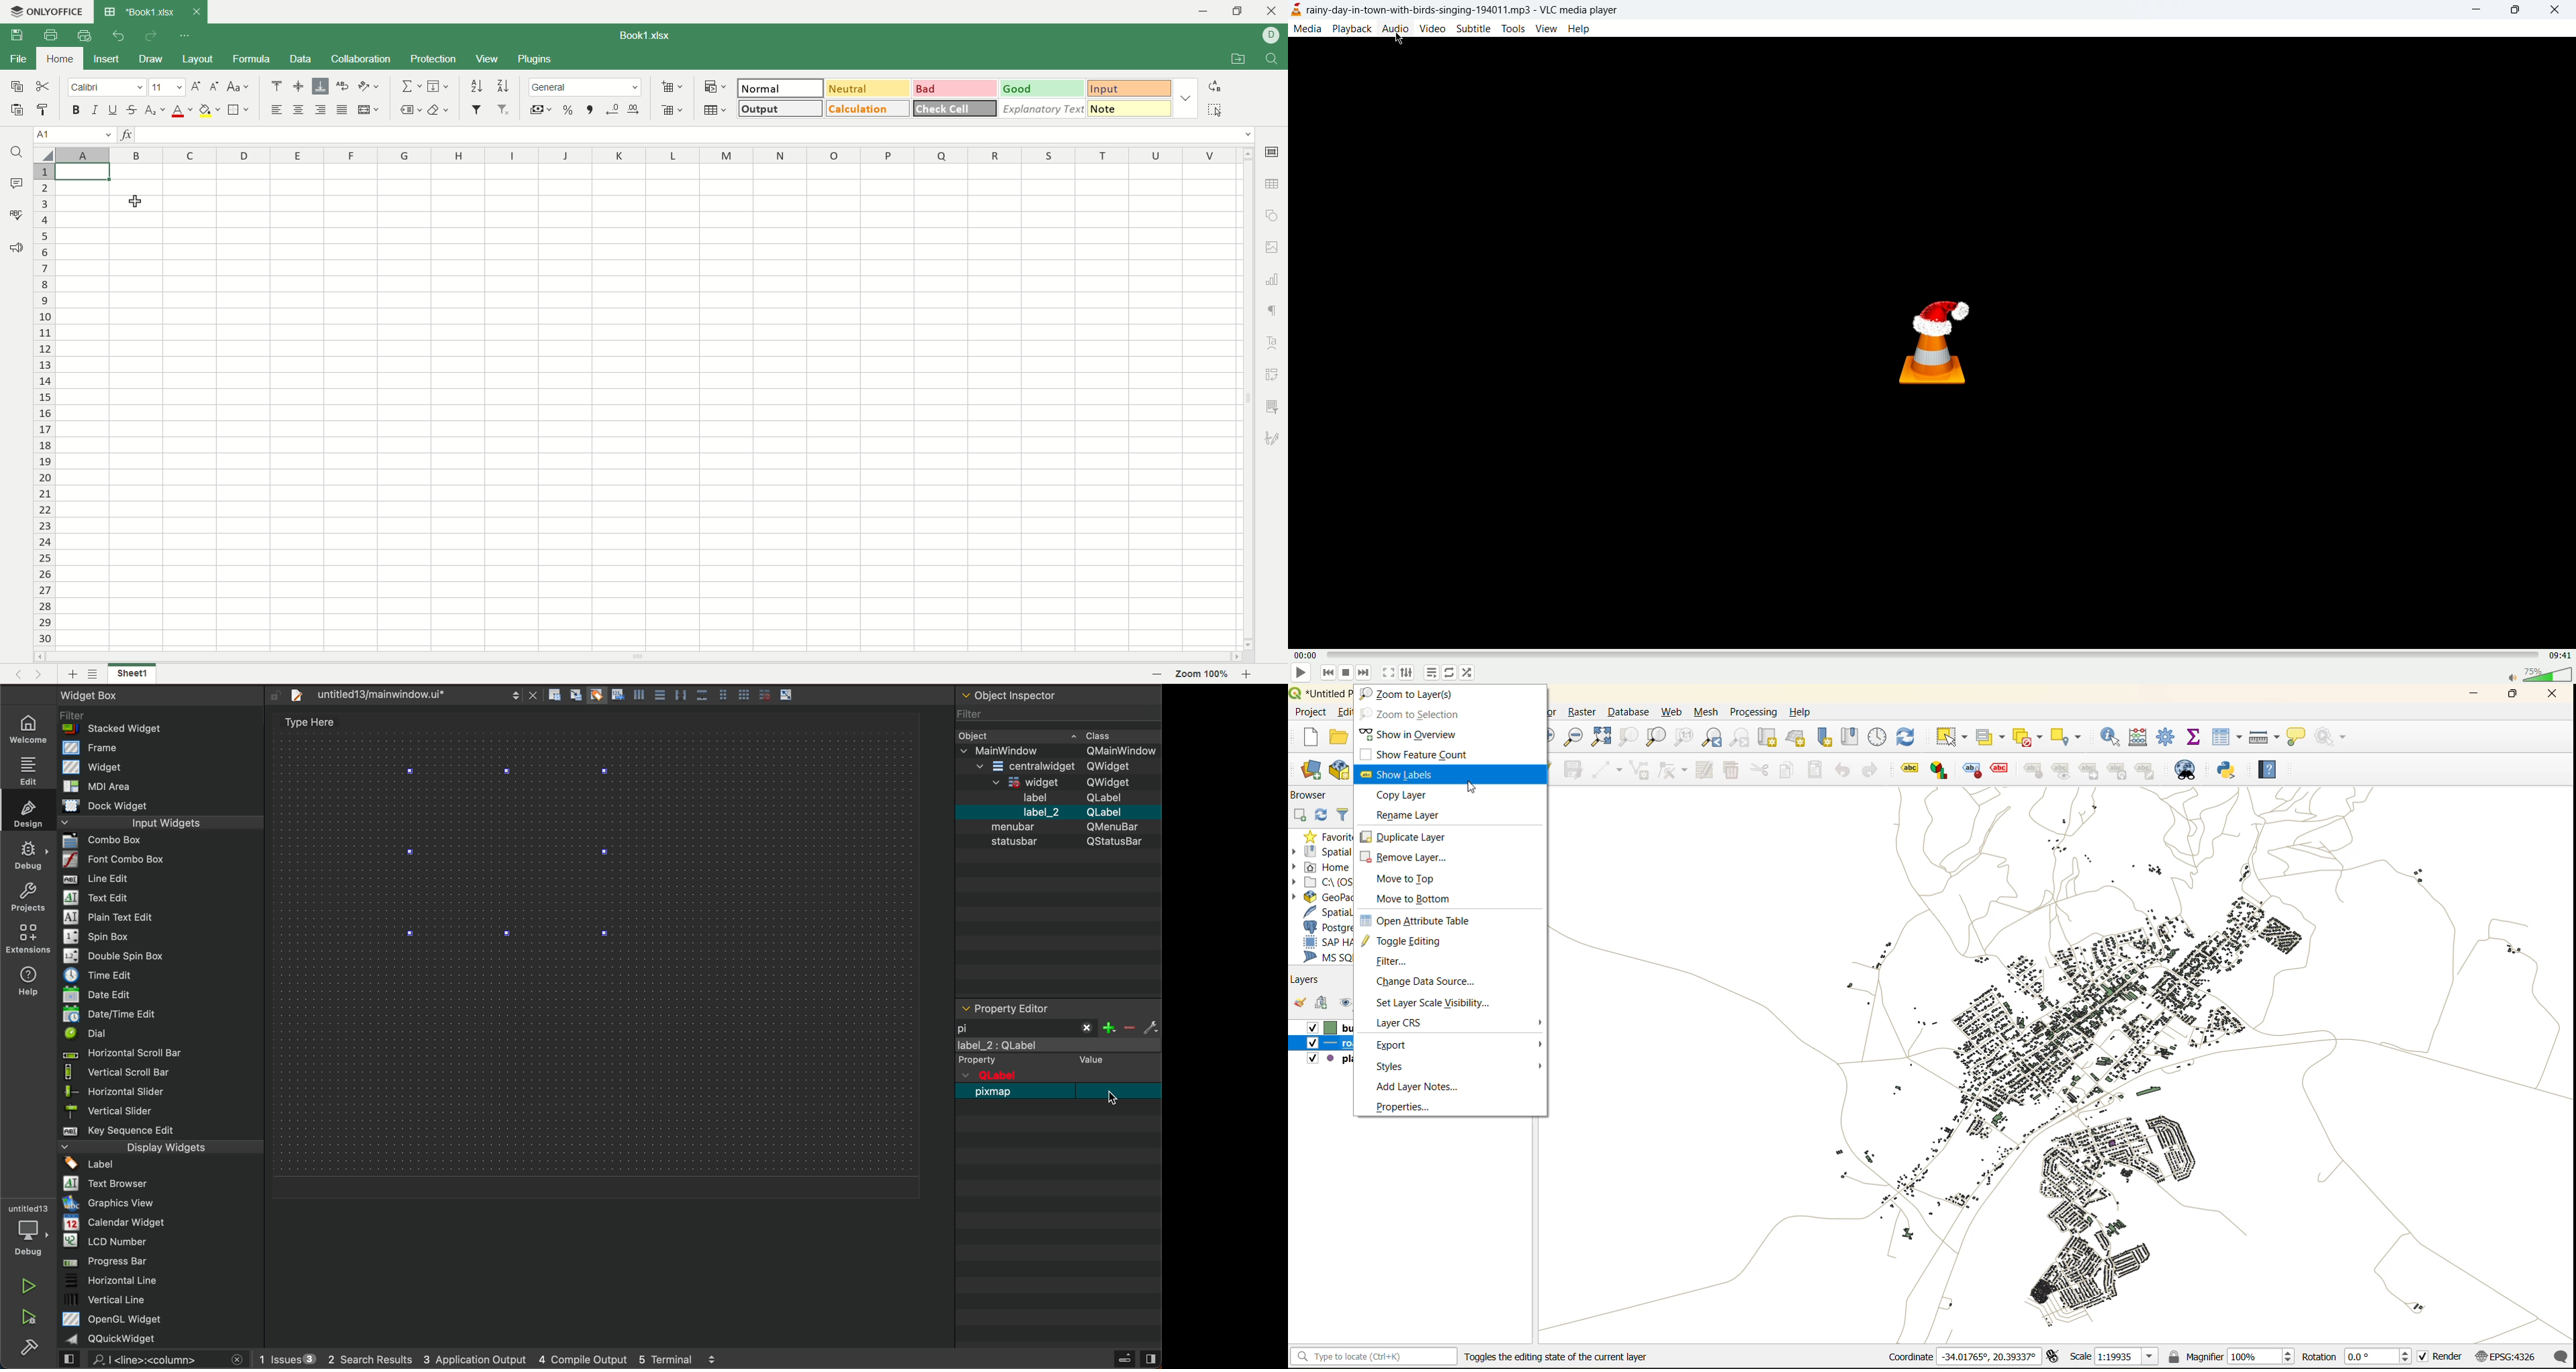  What do you see at coordinates (2473, 11) in the screenshot?
I see `minimize` at bounding box center [2473, 11].